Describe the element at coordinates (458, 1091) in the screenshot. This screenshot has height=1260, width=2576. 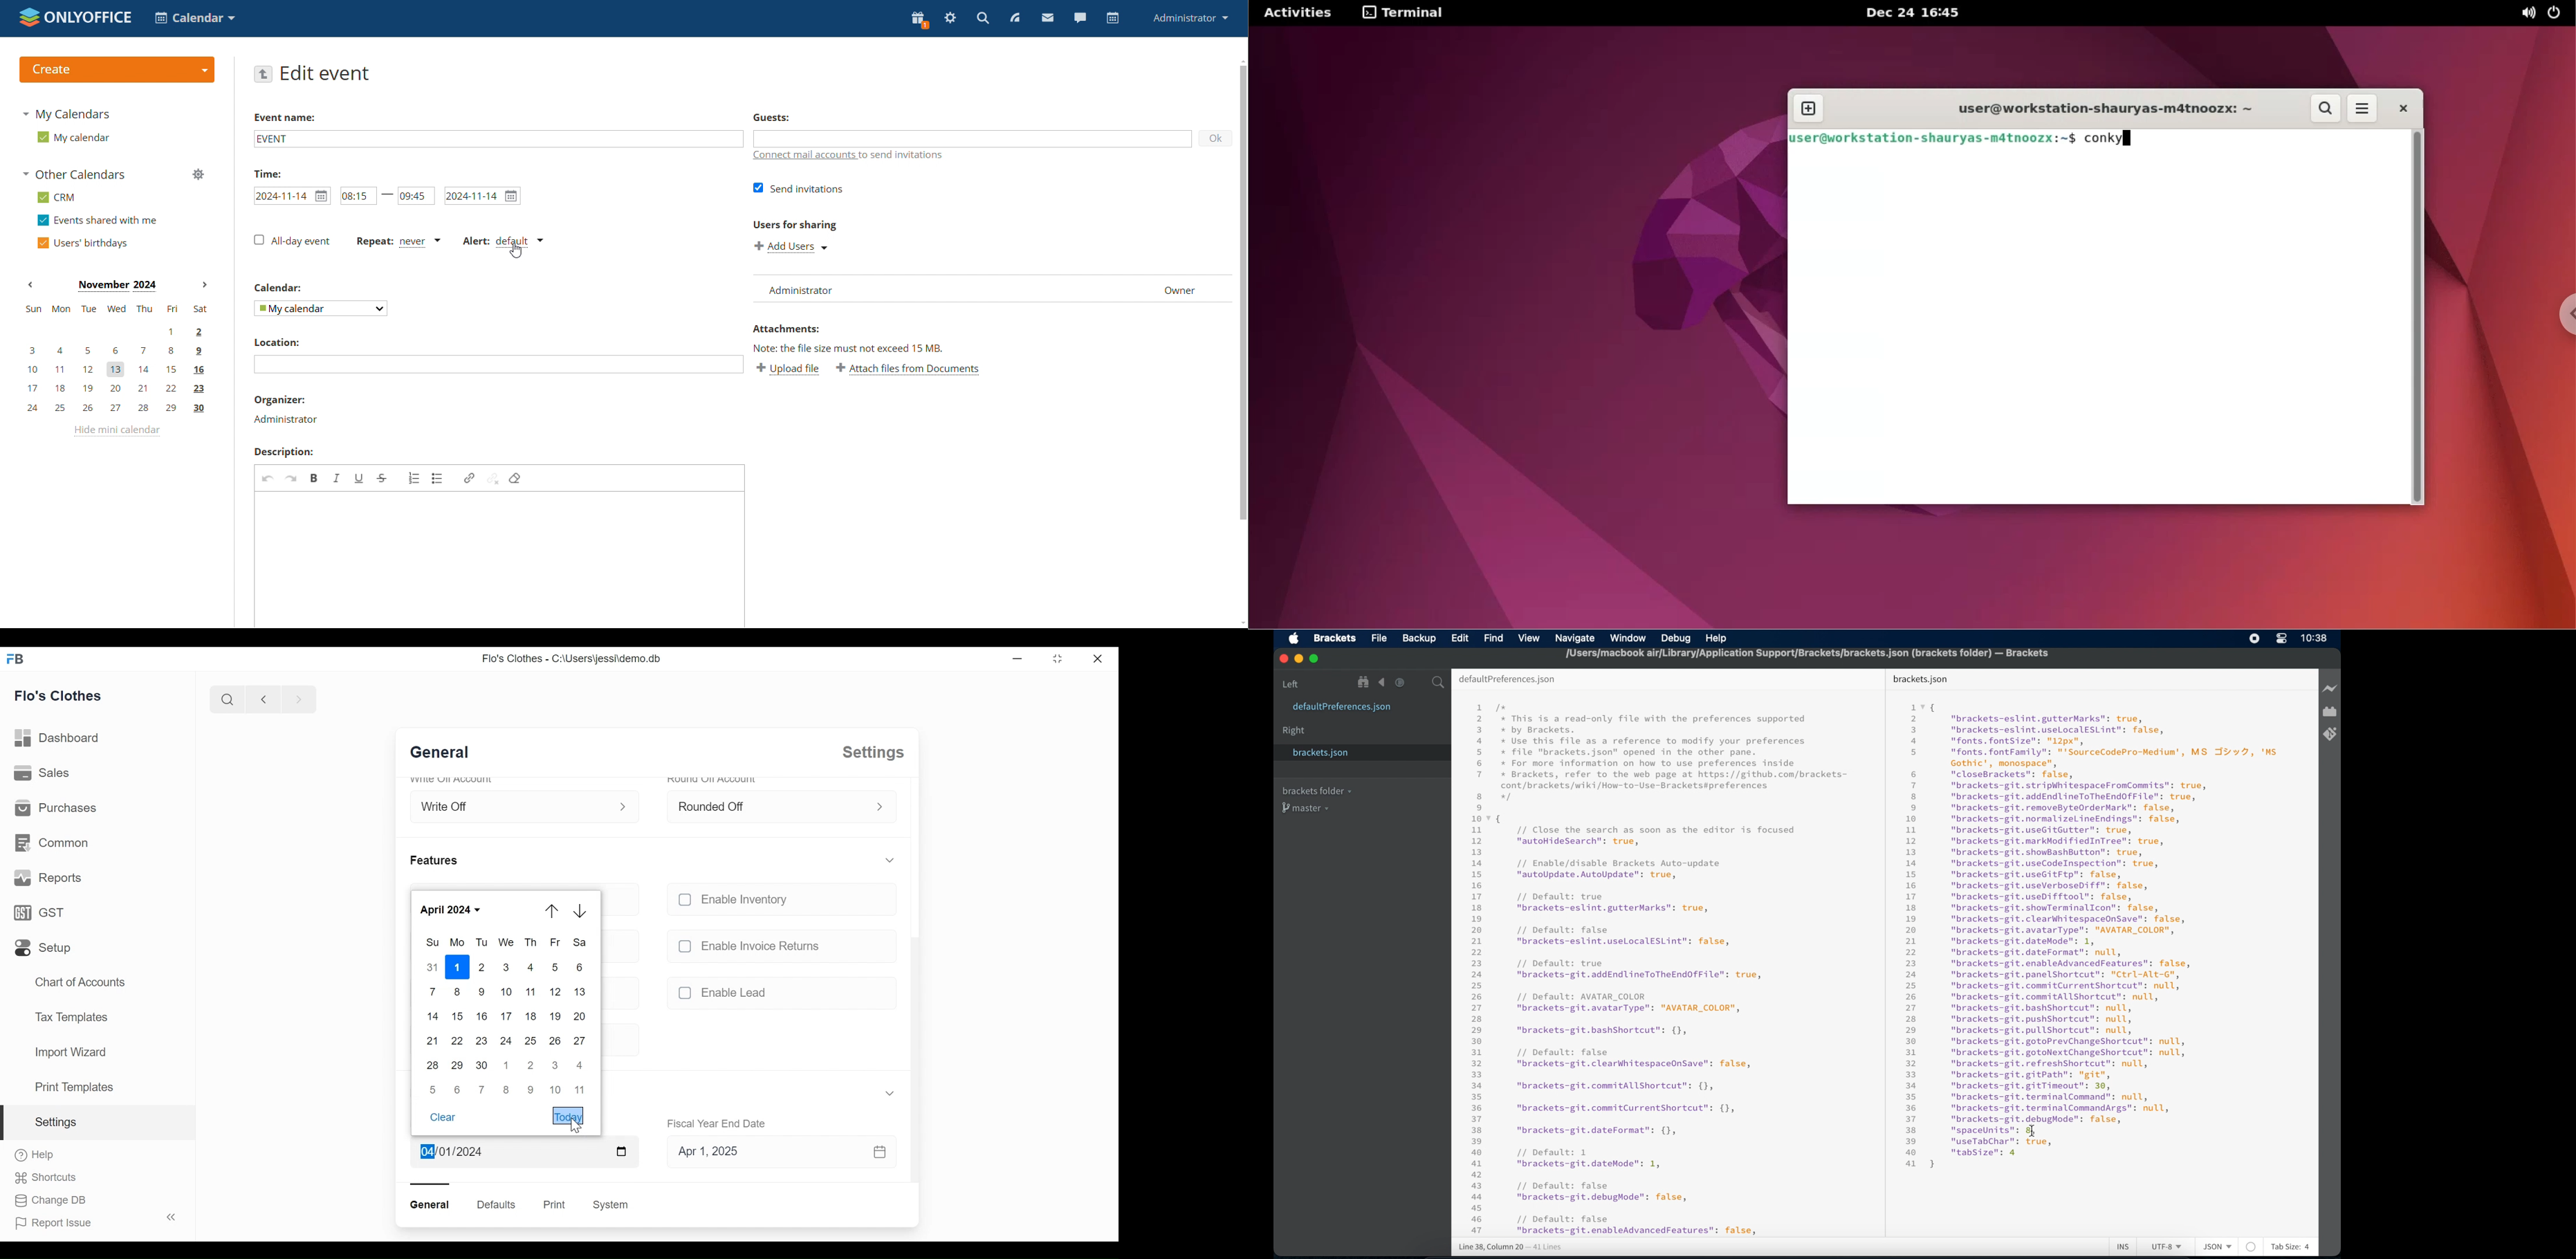
I see `6` at that location.